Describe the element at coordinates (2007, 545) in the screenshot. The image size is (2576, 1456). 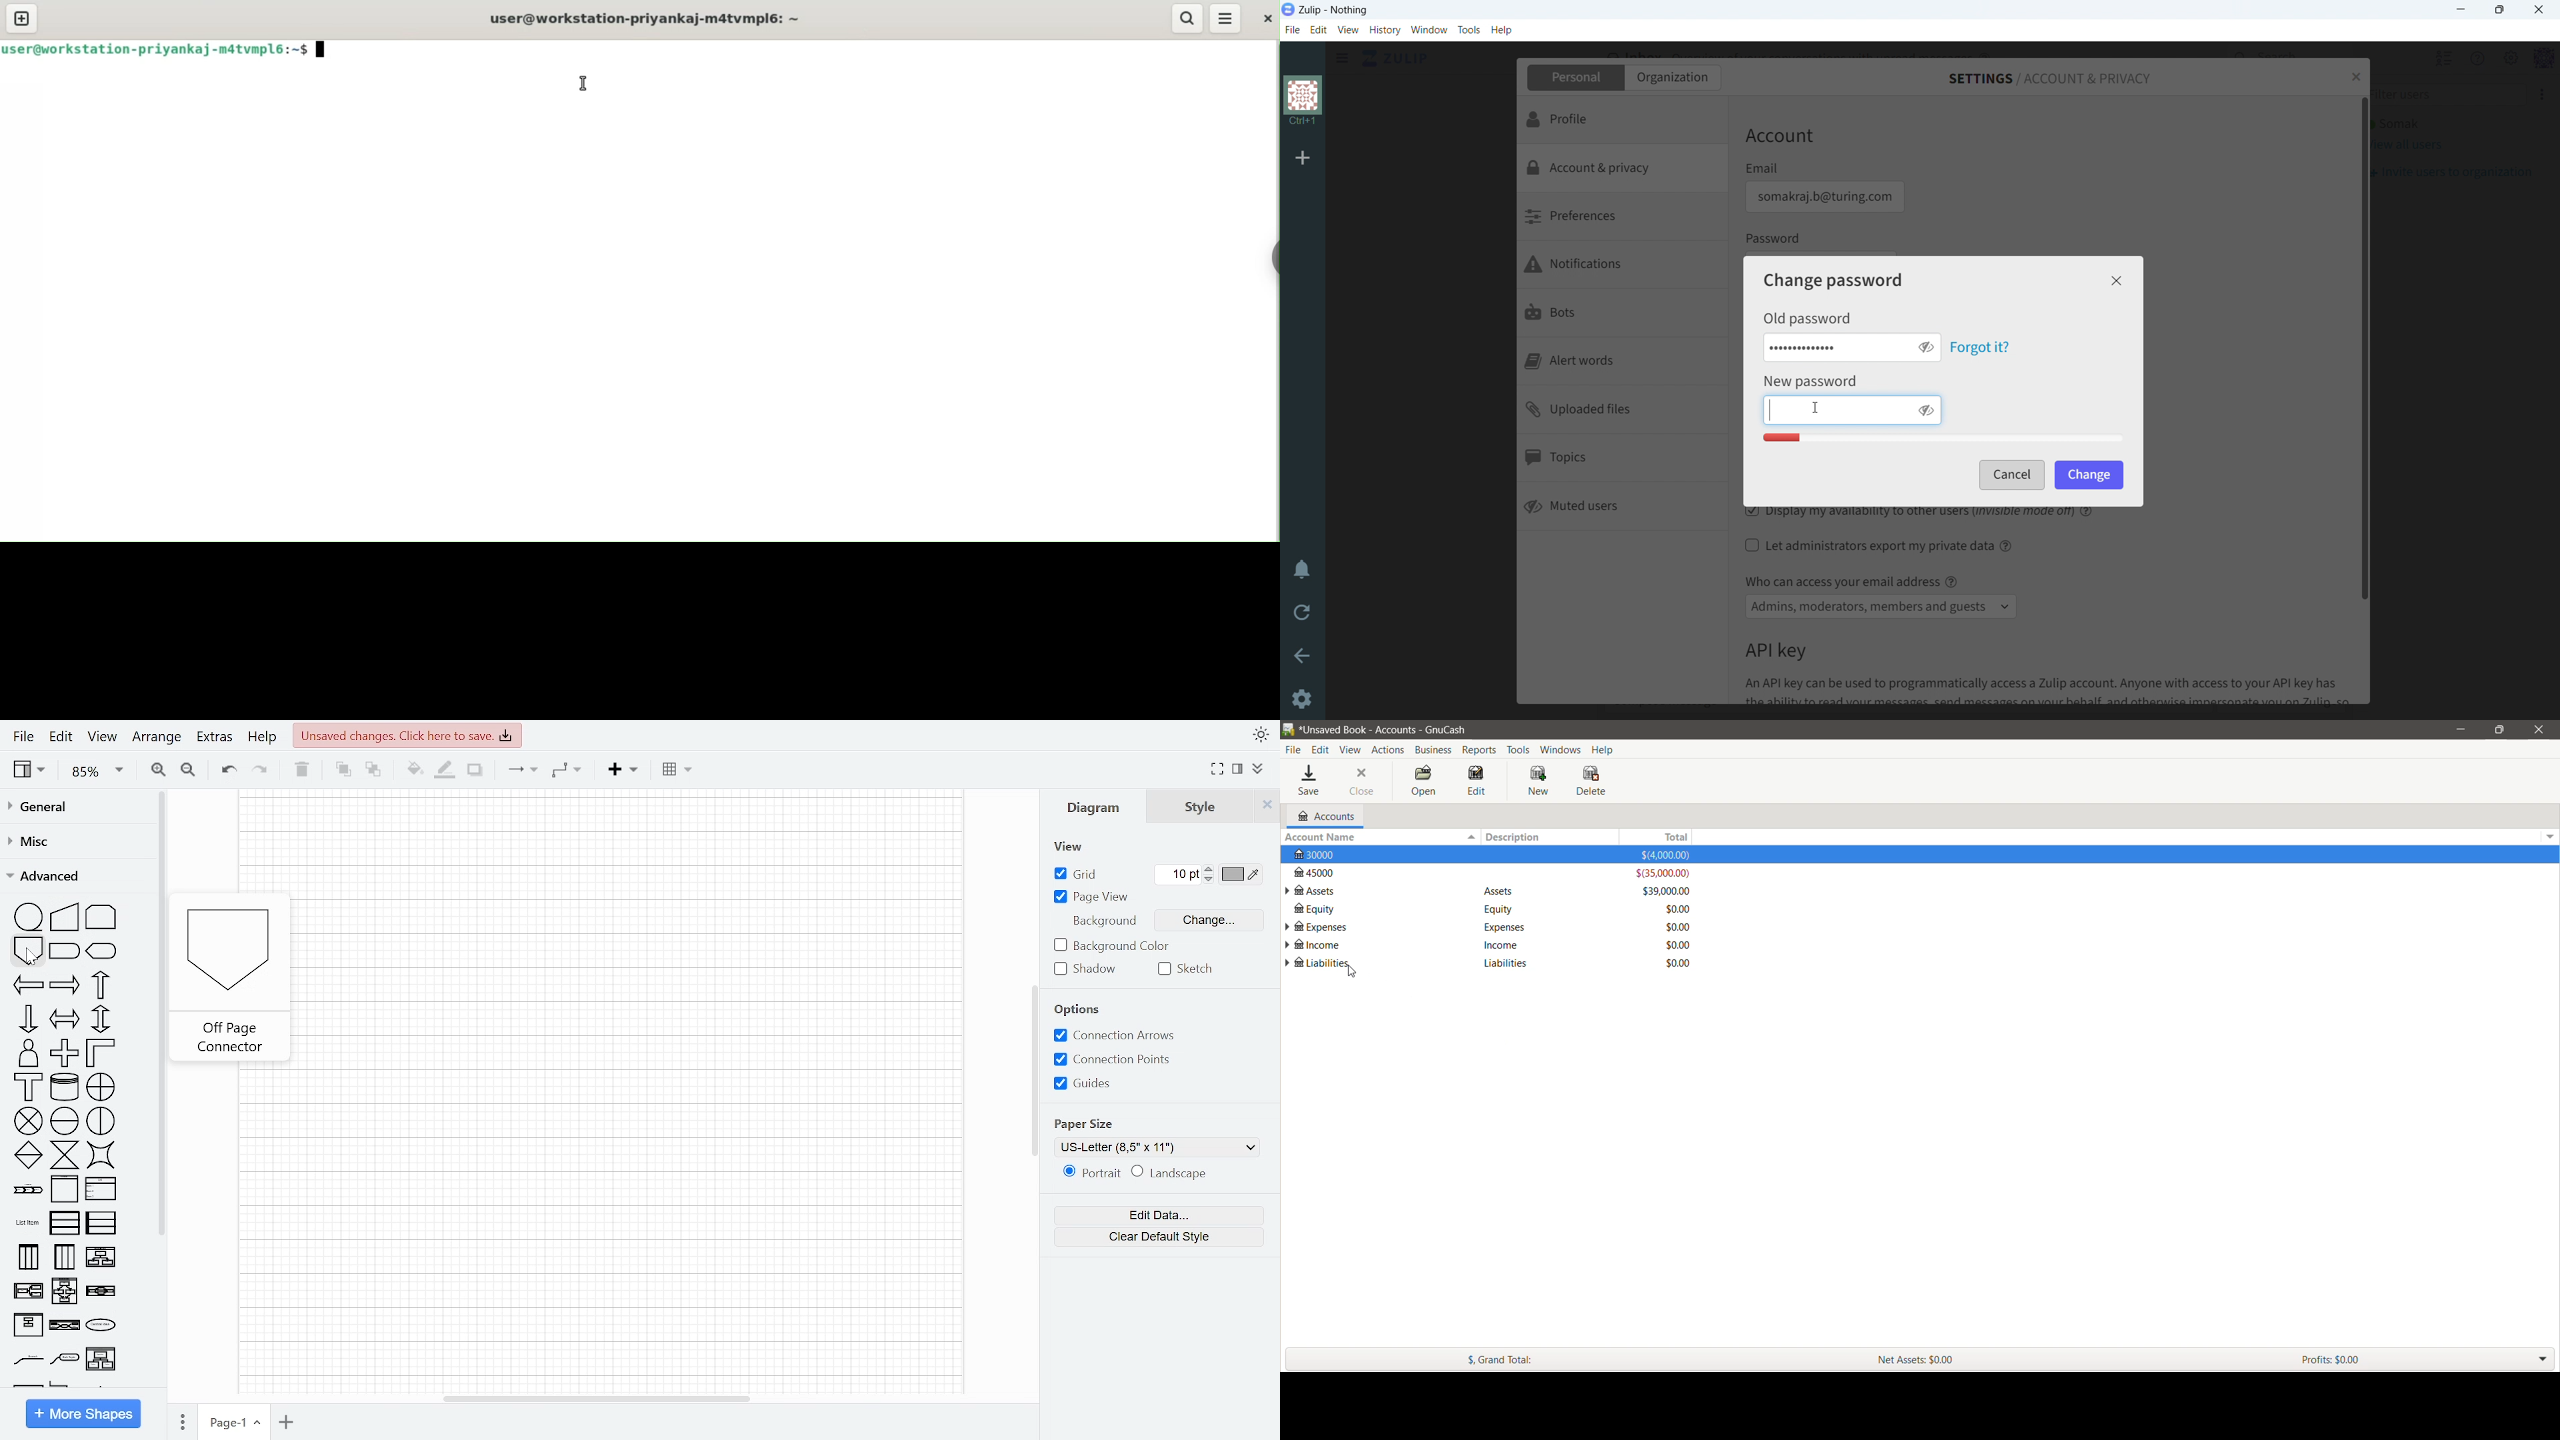
I see `help` at that location.